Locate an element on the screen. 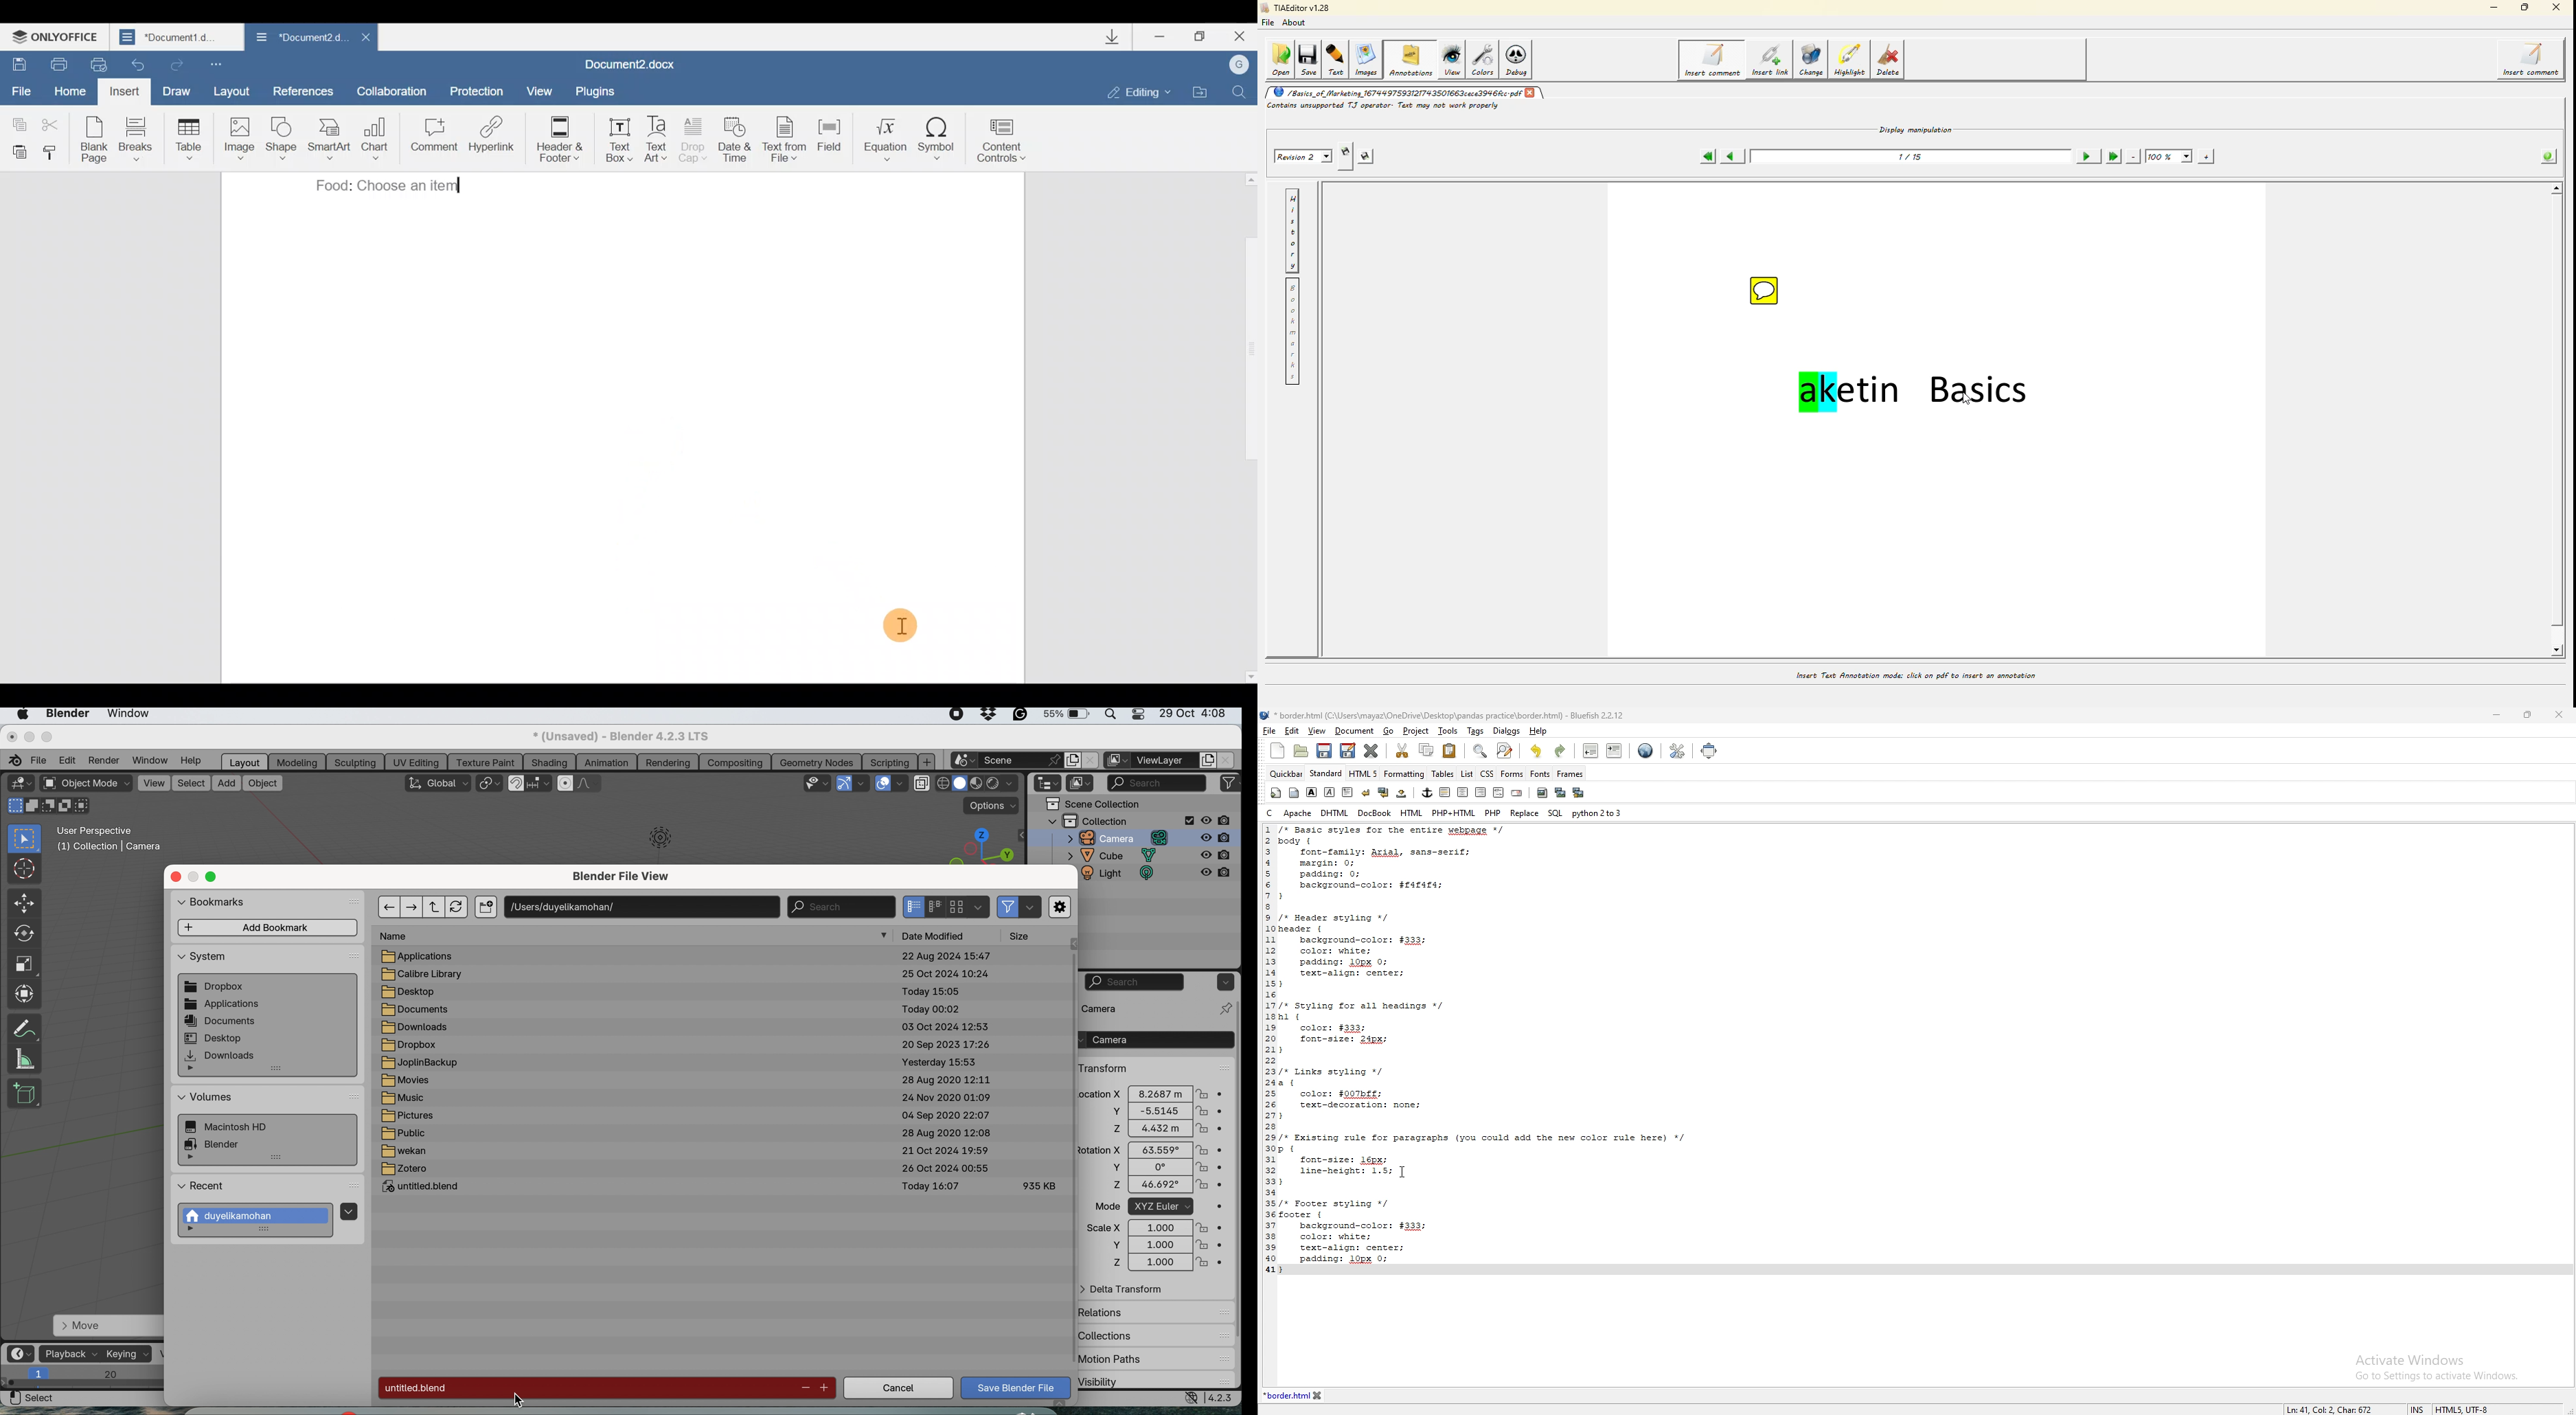 This screenshot has width=2576, height=1428. scene collection is located at coordinates (1094, 804).